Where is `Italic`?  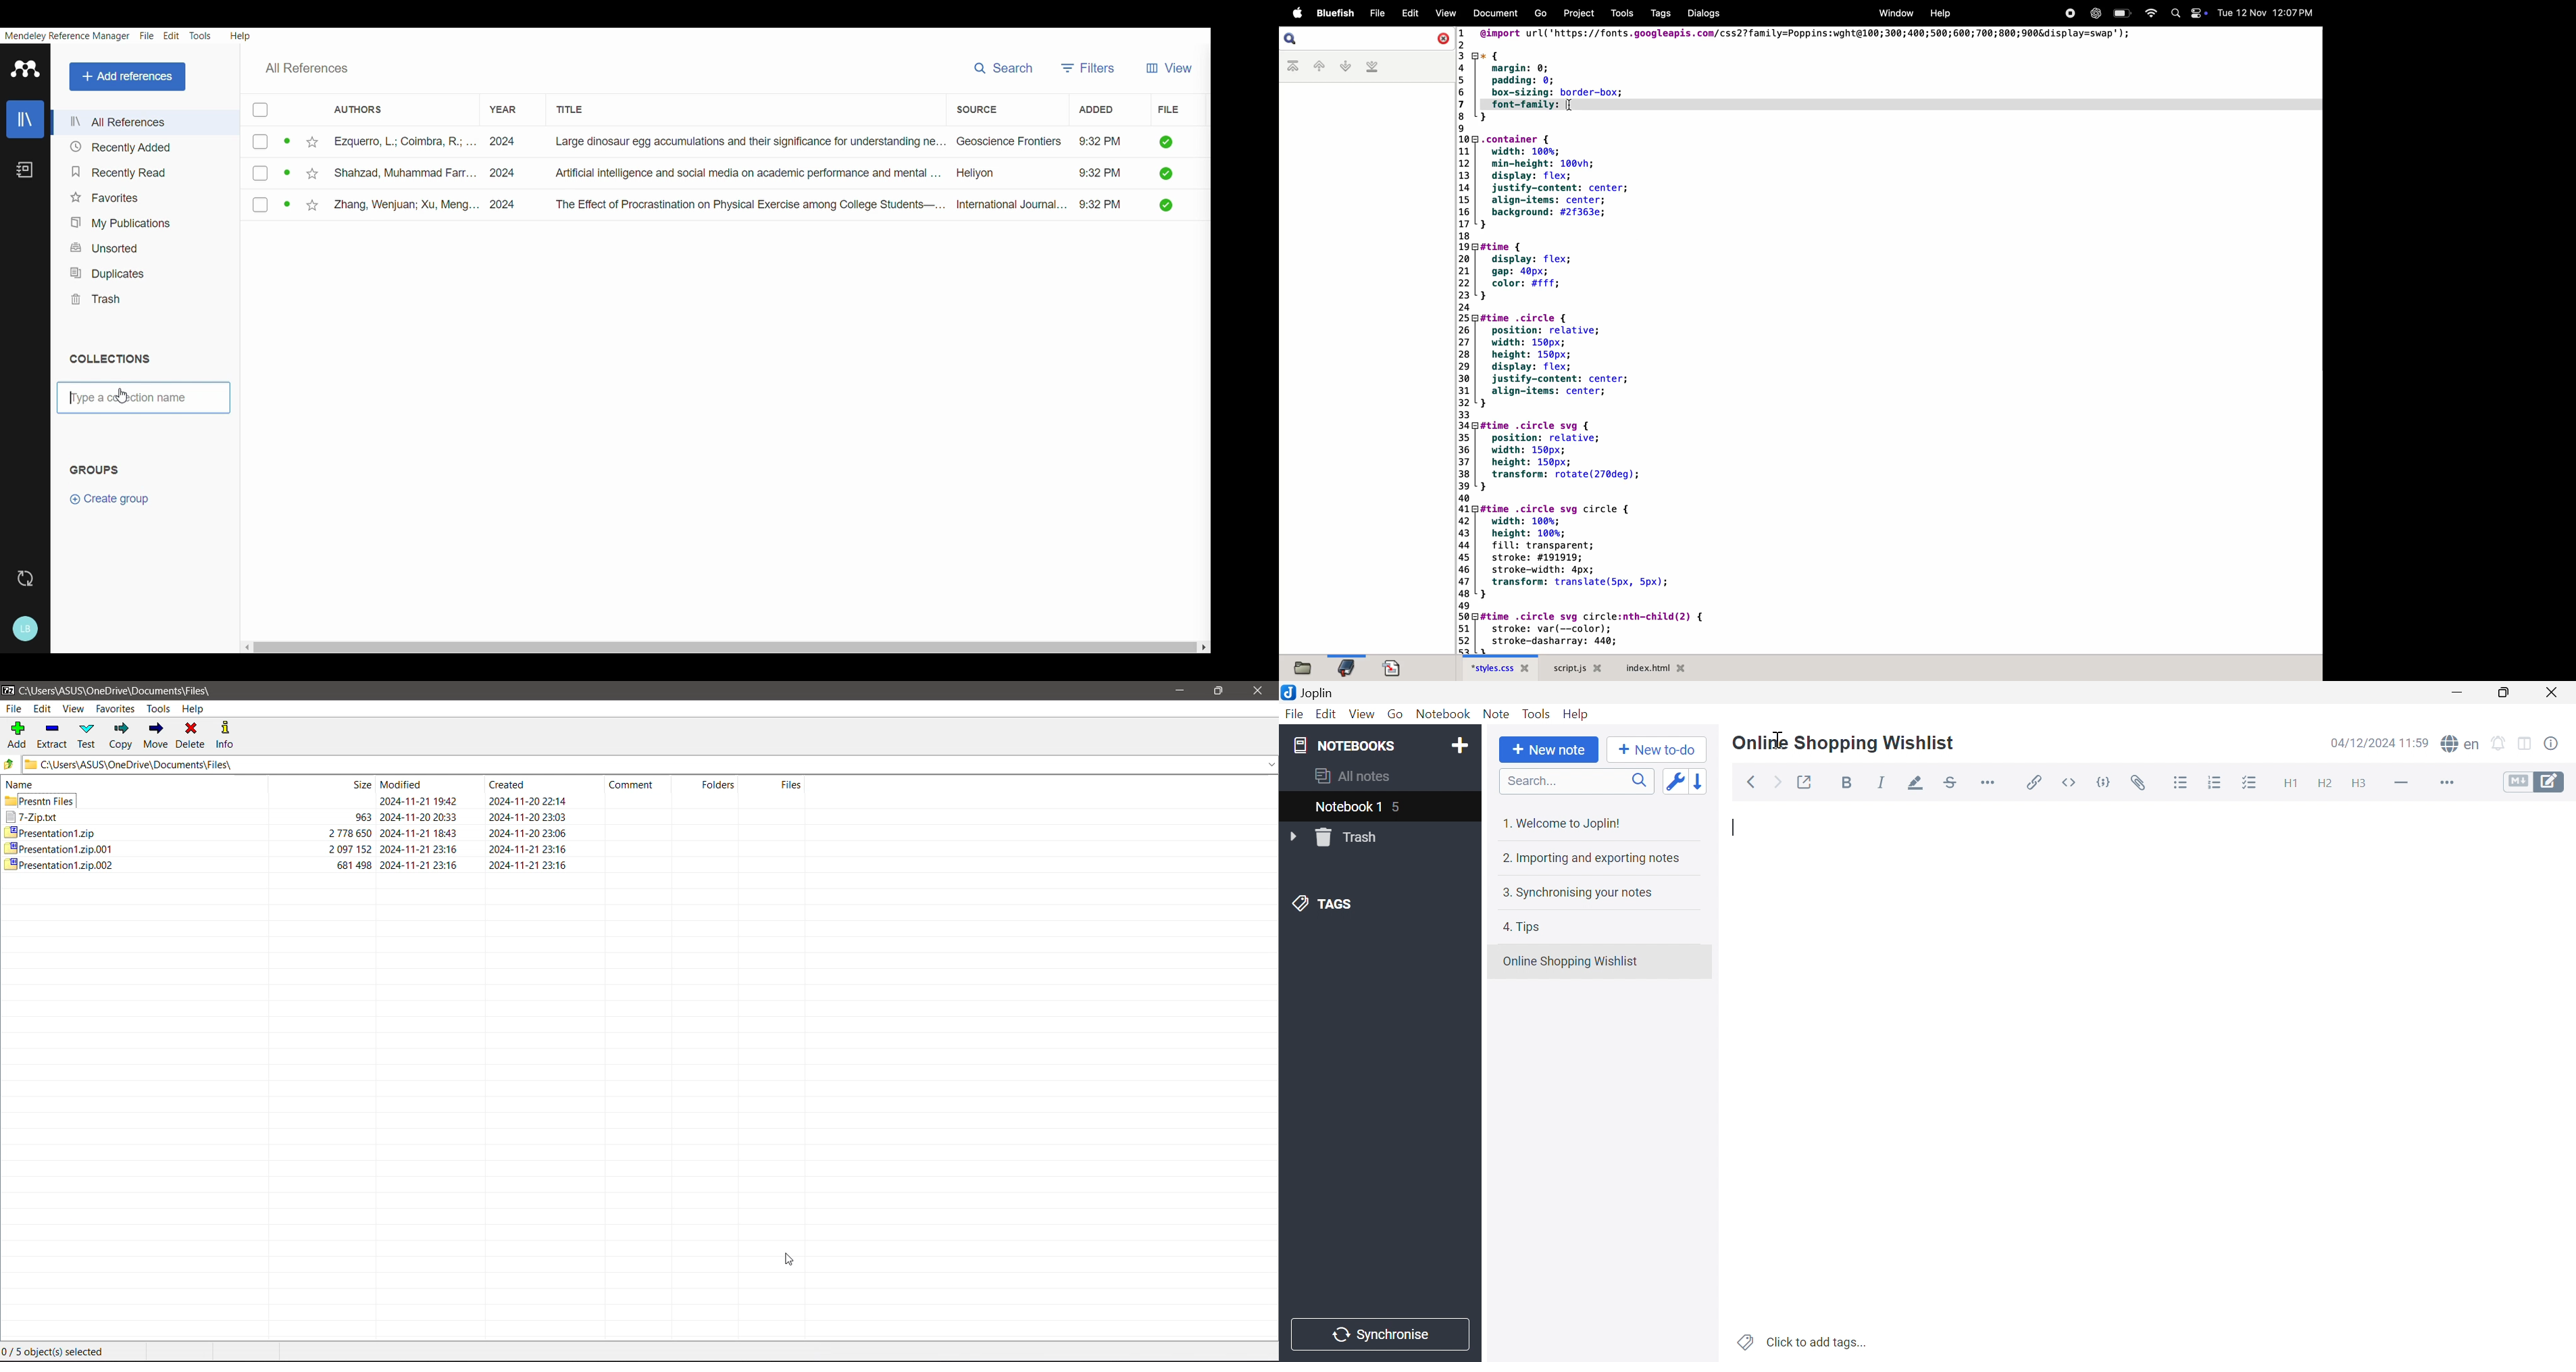 Italic is located at coordinates (1882, 782).